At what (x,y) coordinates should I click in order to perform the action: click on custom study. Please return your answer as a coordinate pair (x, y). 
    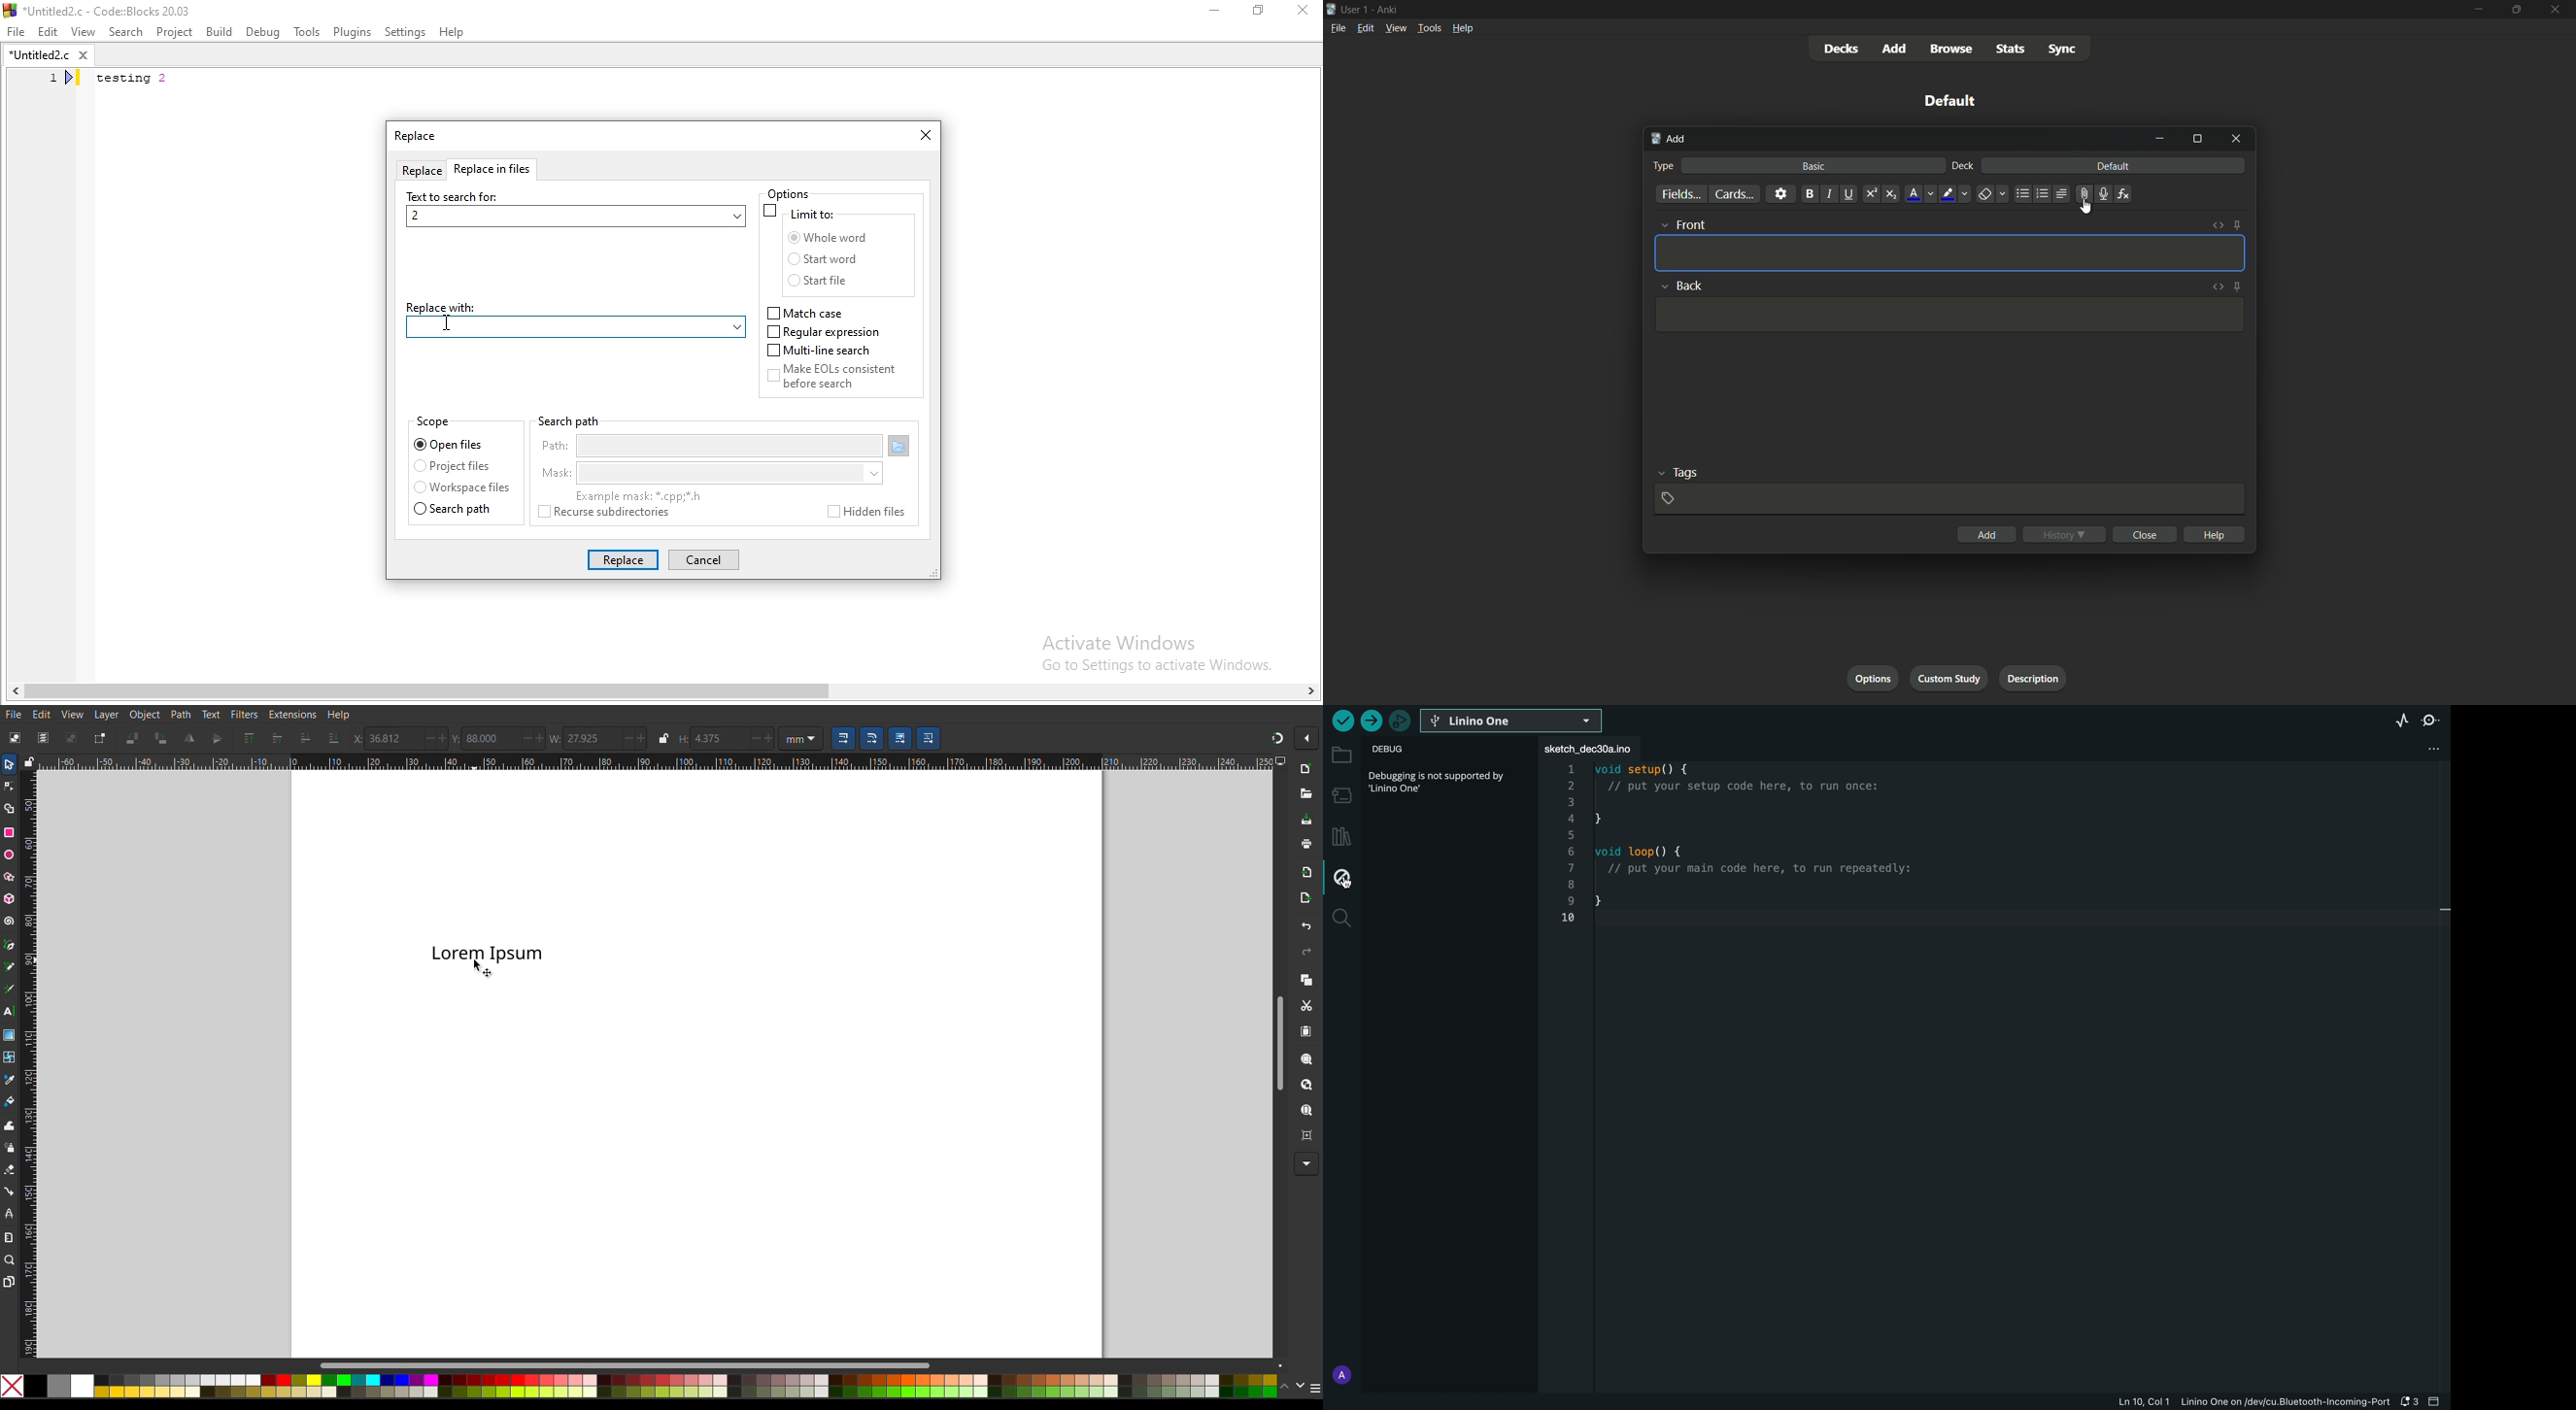
    Looking at the image, I should click on (1951, 677).